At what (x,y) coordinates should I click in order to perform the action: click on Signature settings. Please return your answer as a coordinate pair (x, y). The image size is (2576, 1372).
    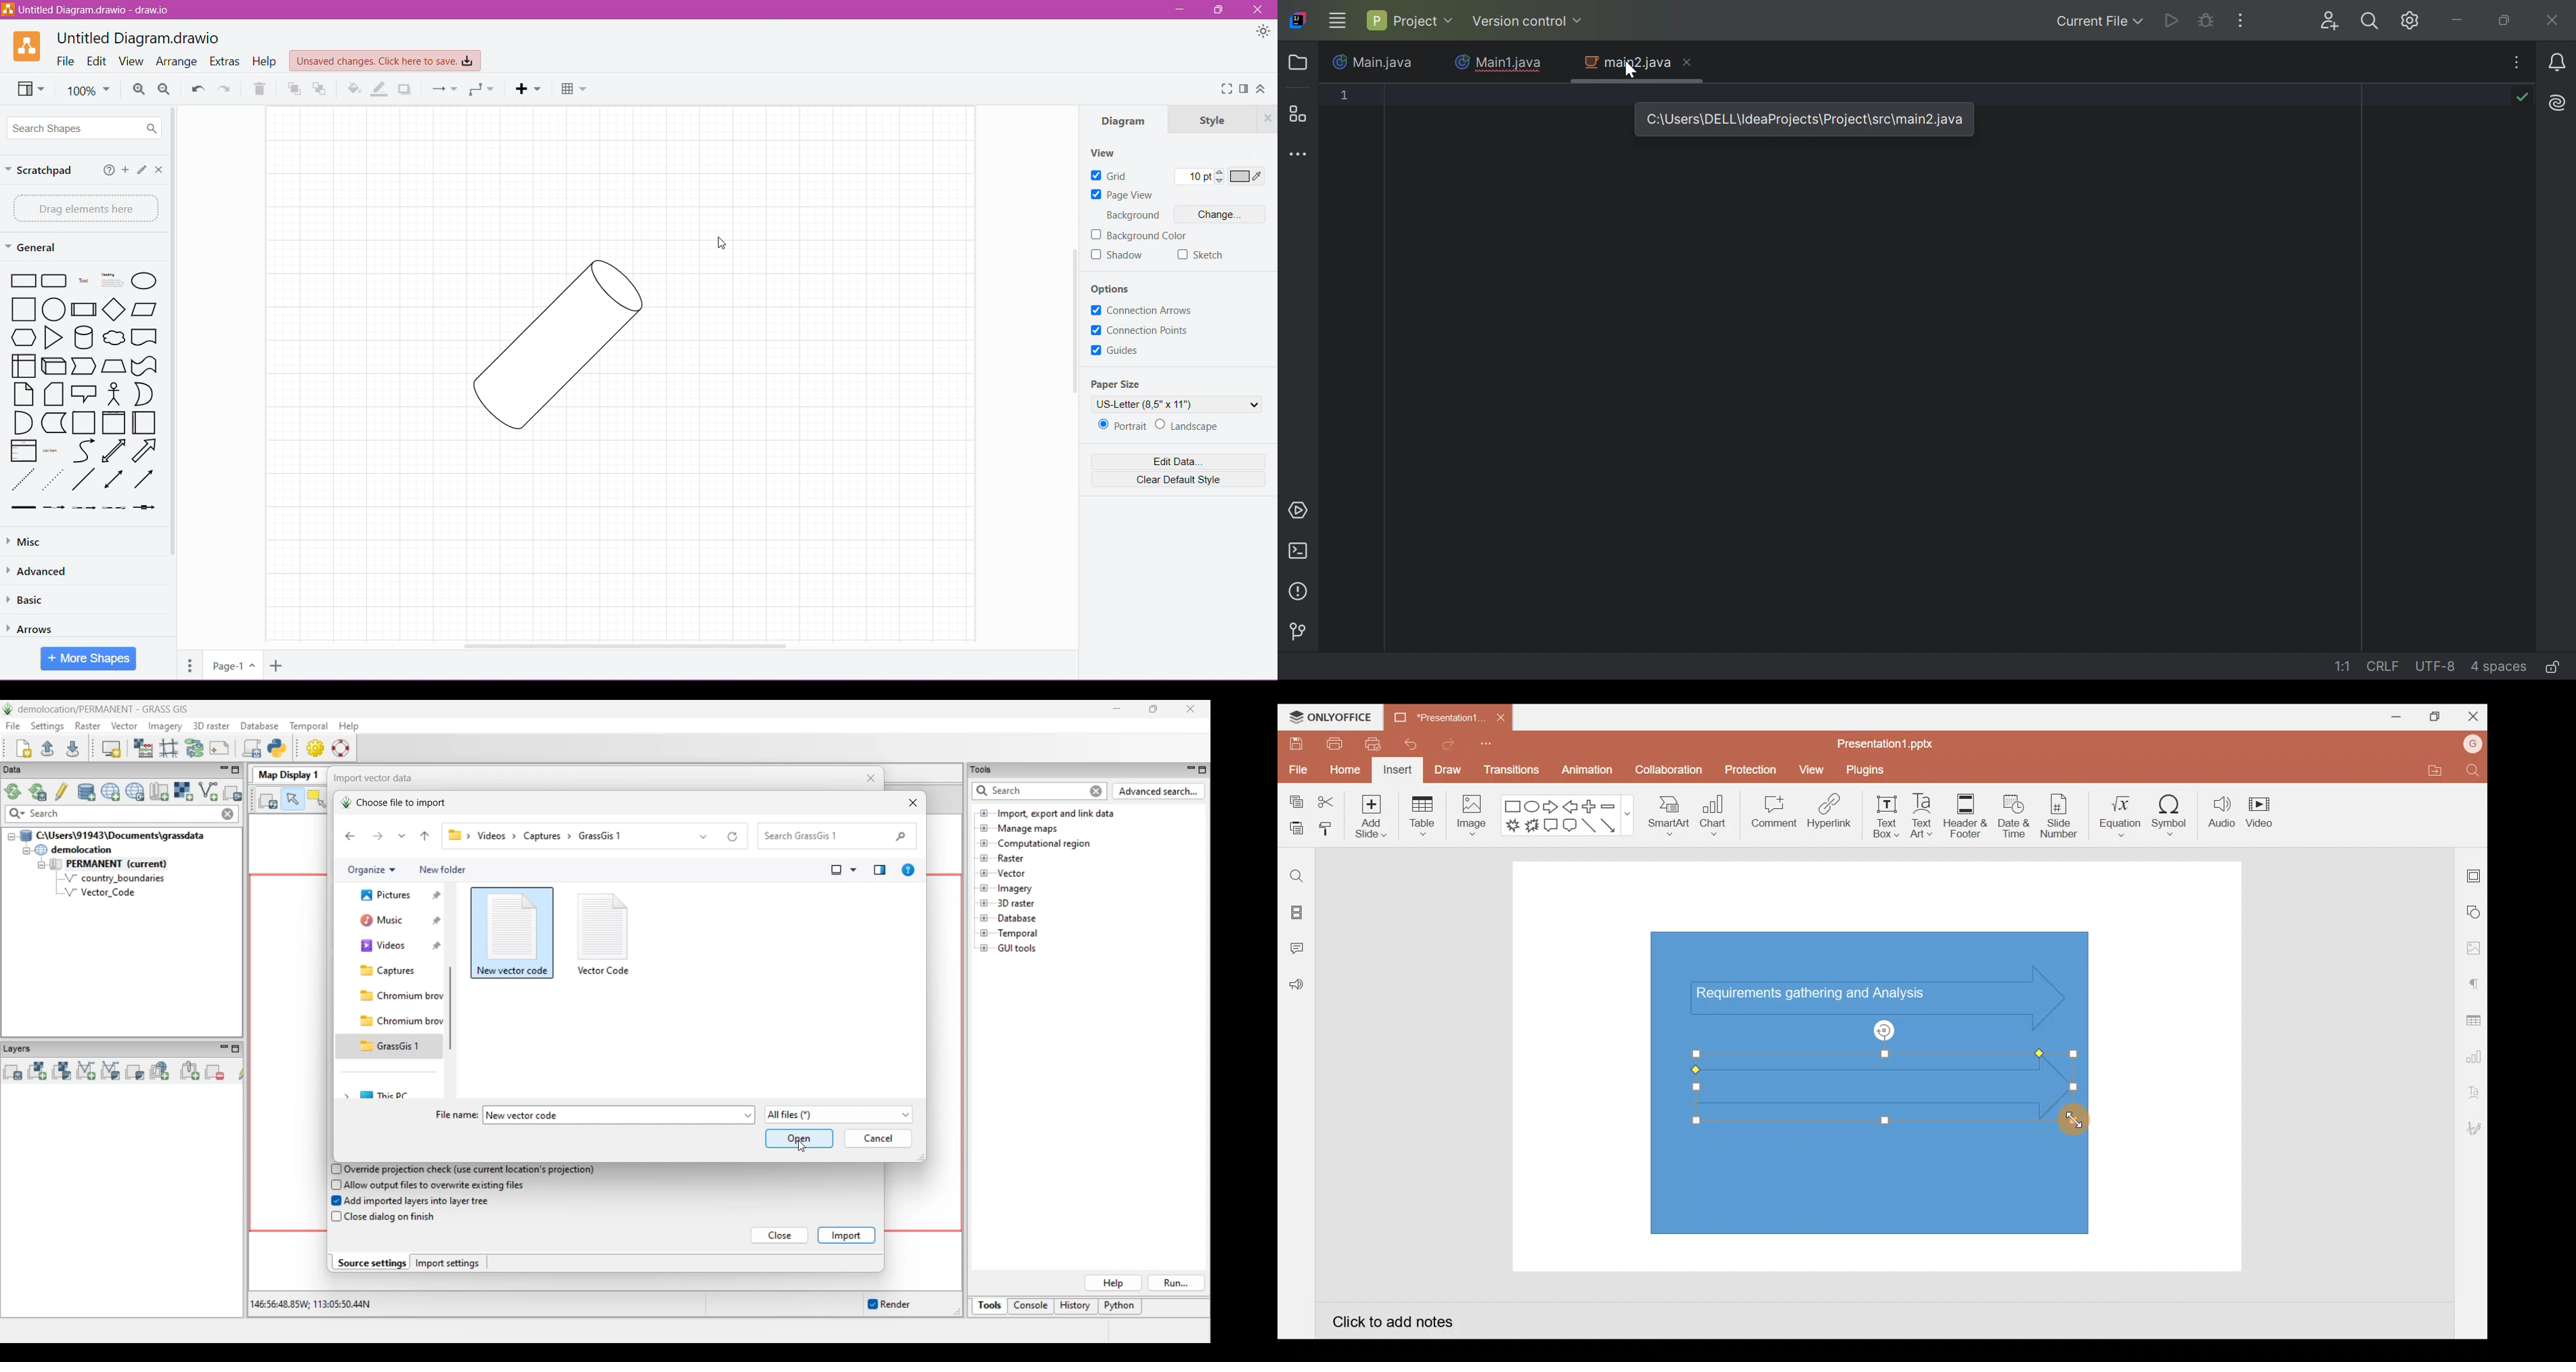
    Looking at the image, I should click on (2472, 1130).